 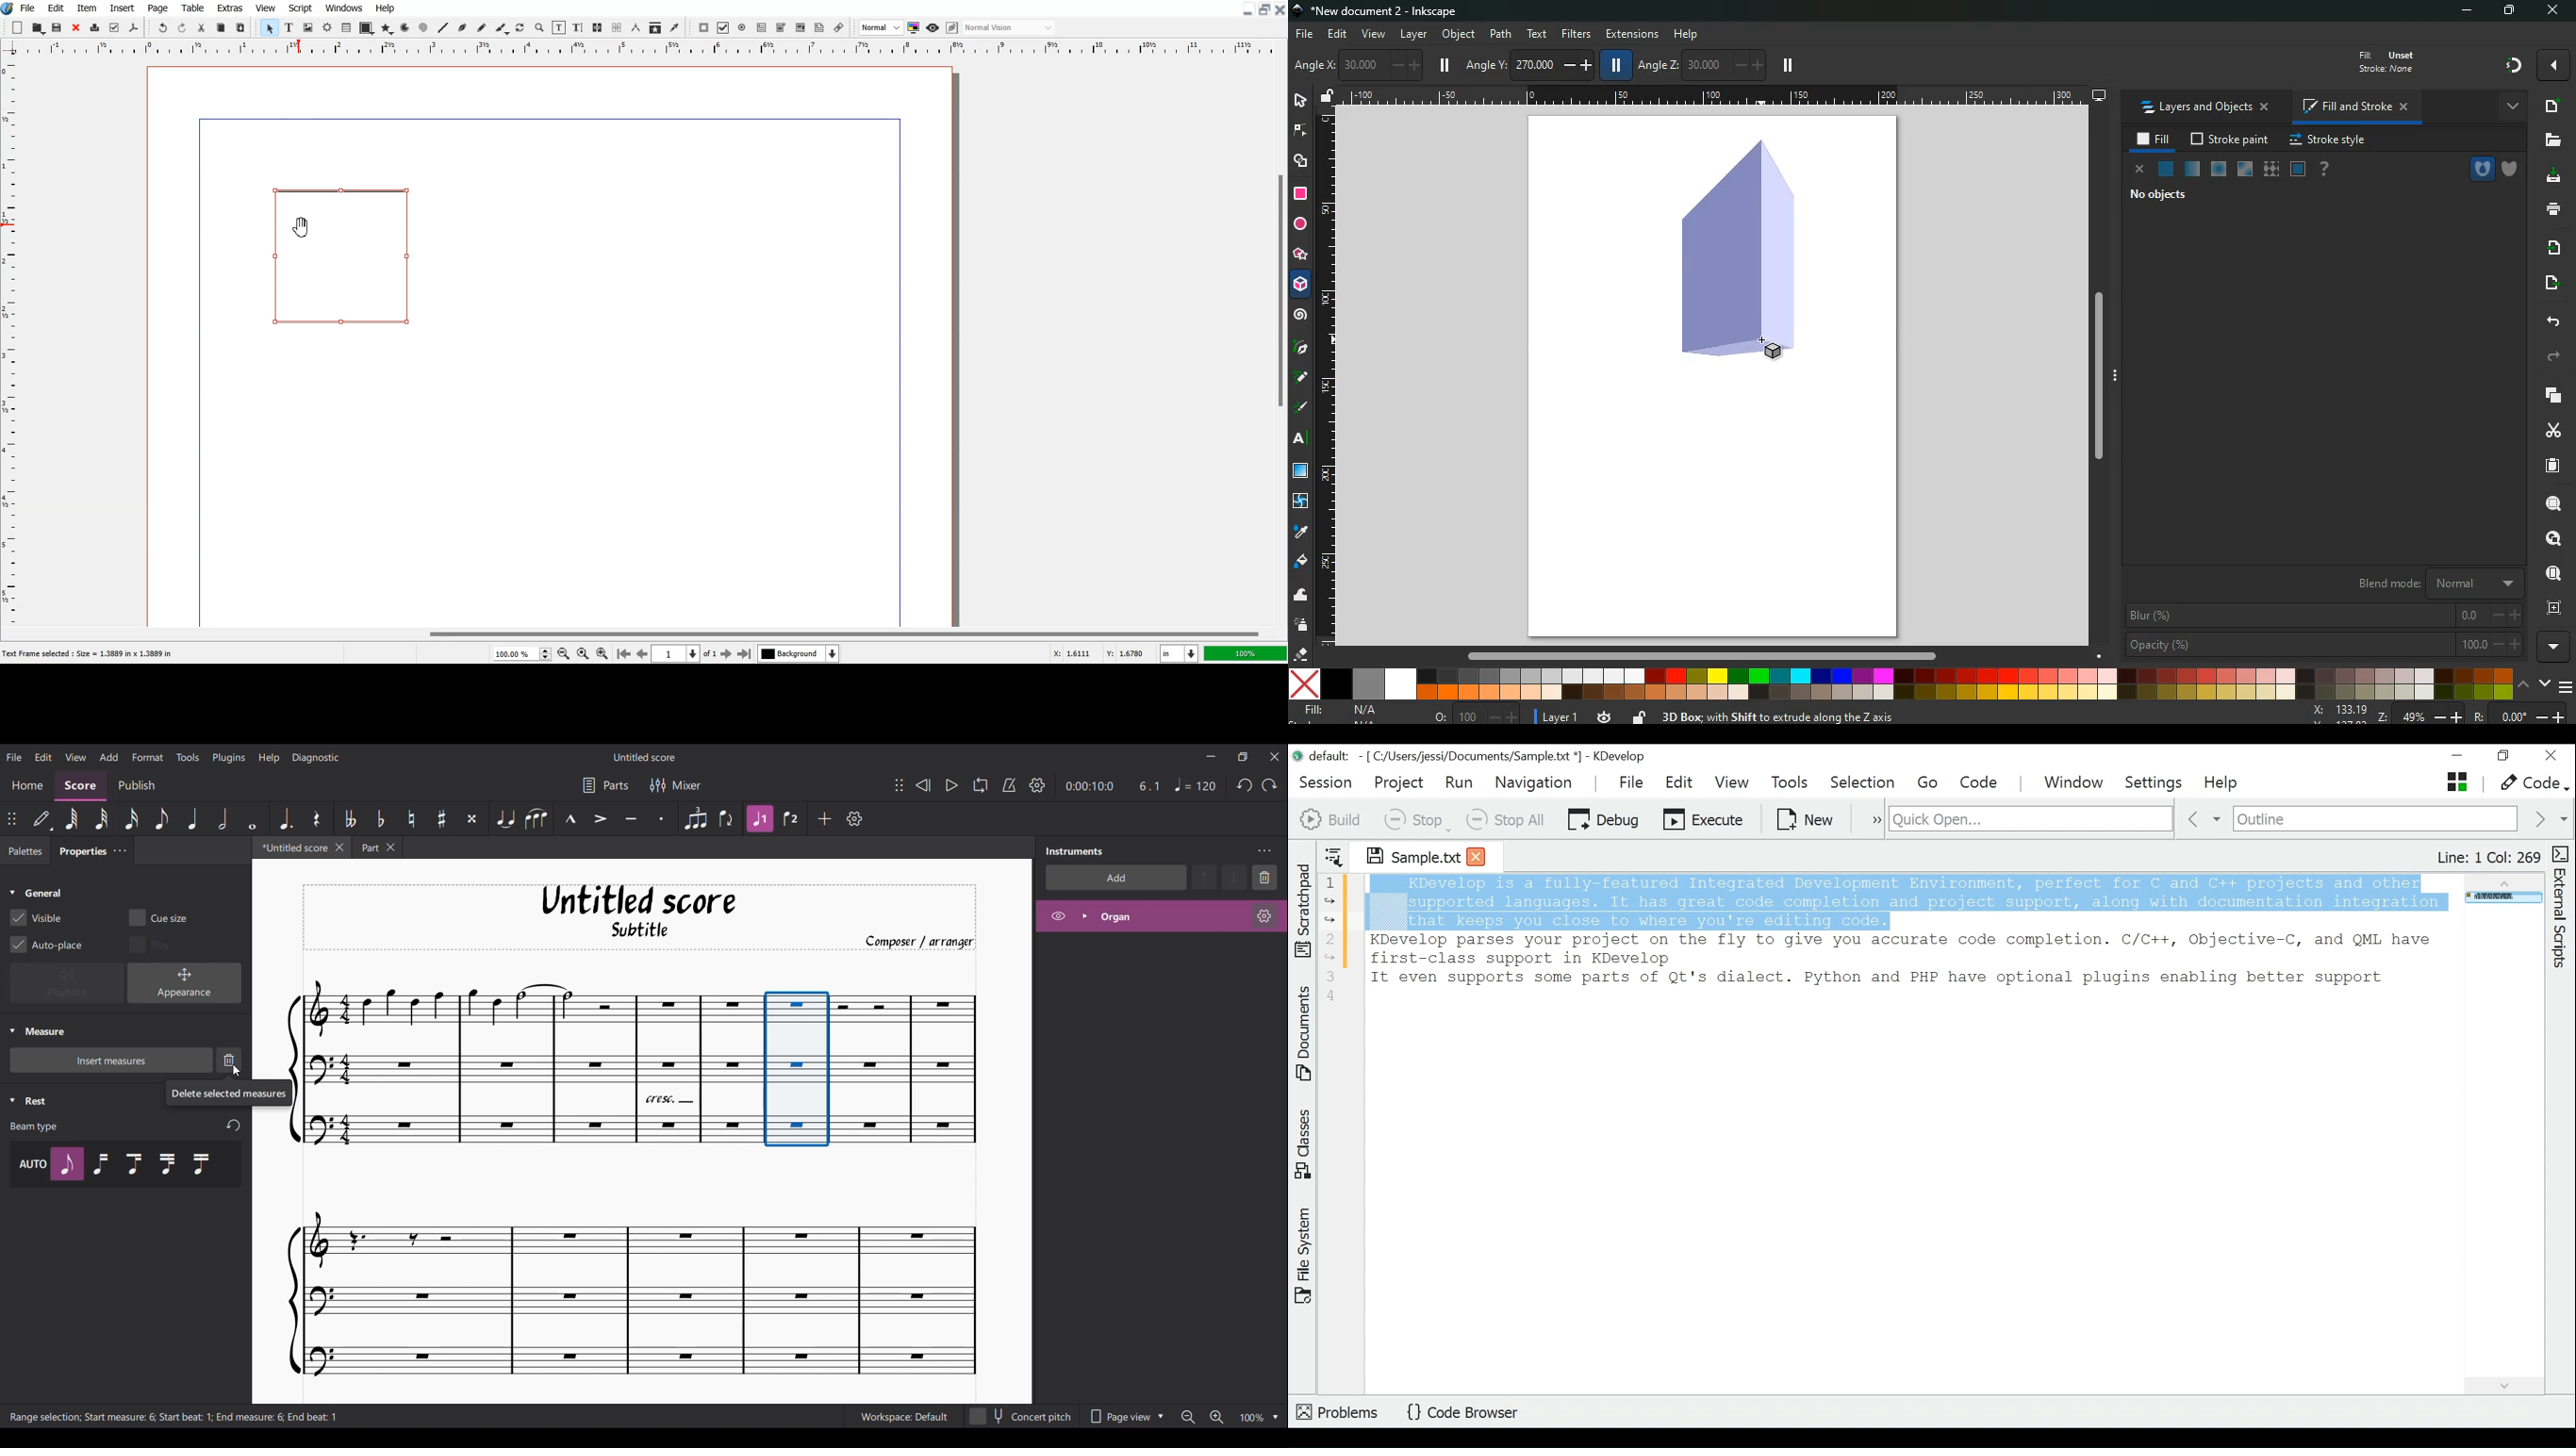 I want to click on Calligraphic line , so click(x=502, y=29).